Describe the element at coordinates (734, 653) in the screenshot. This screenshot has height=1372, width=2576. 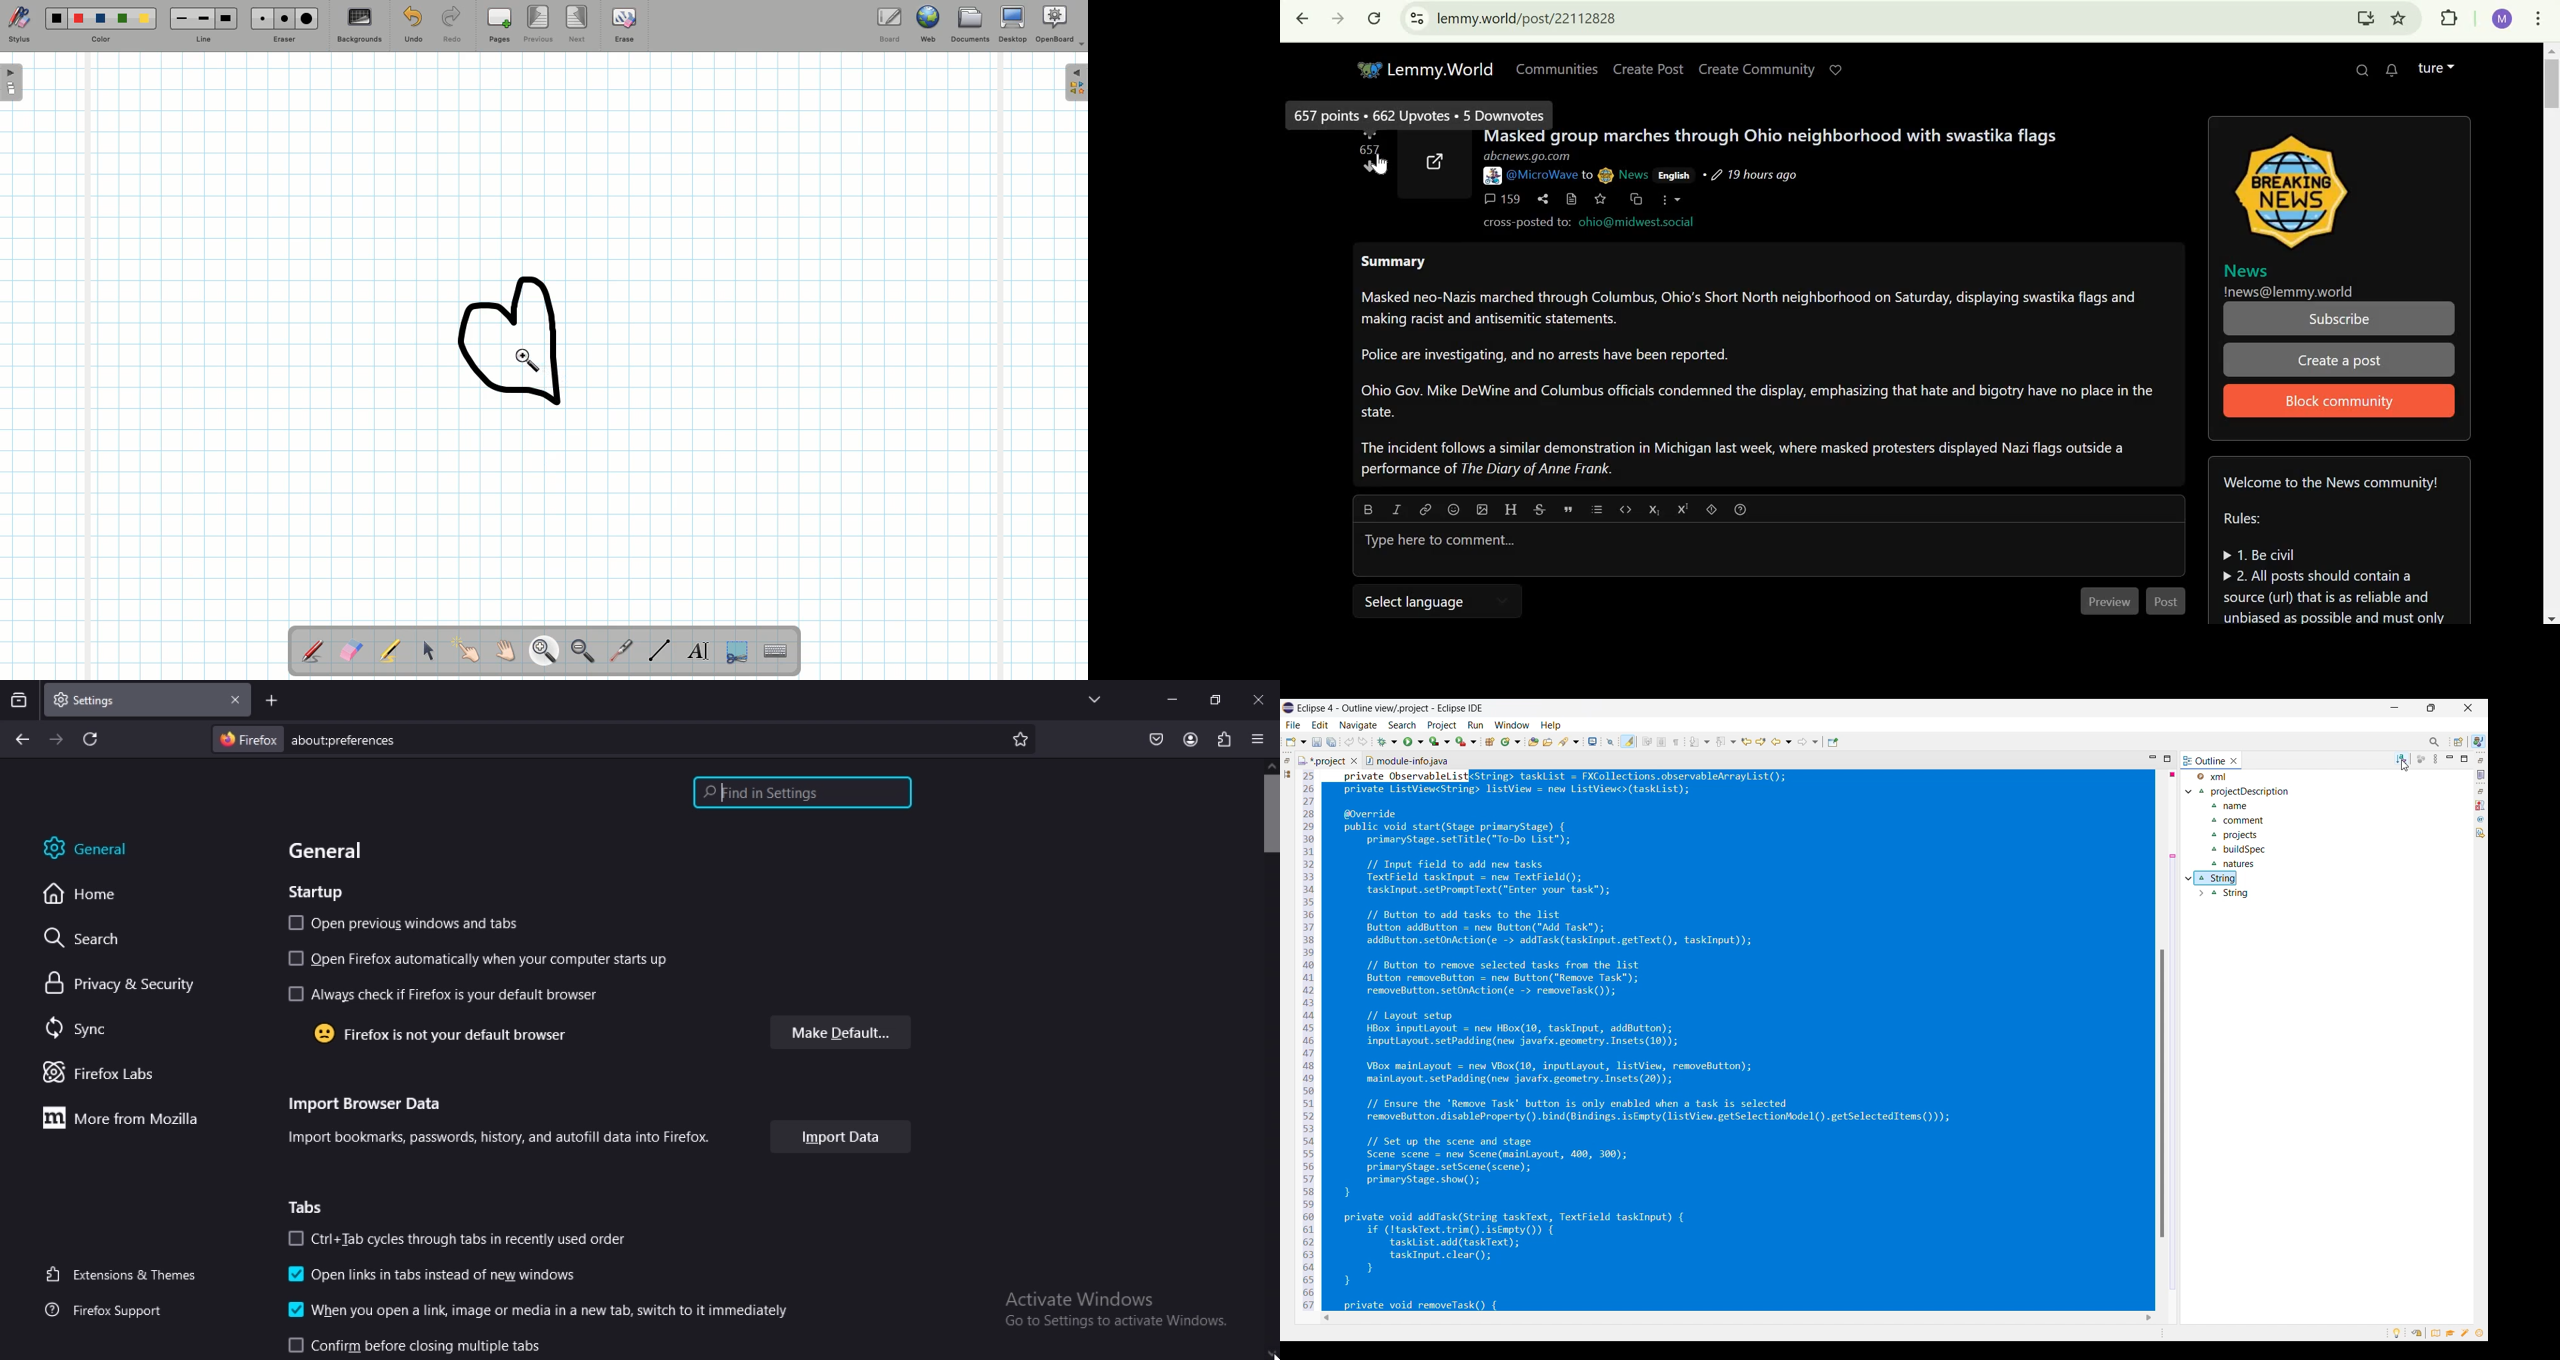
I see `Selection tool` at that location.